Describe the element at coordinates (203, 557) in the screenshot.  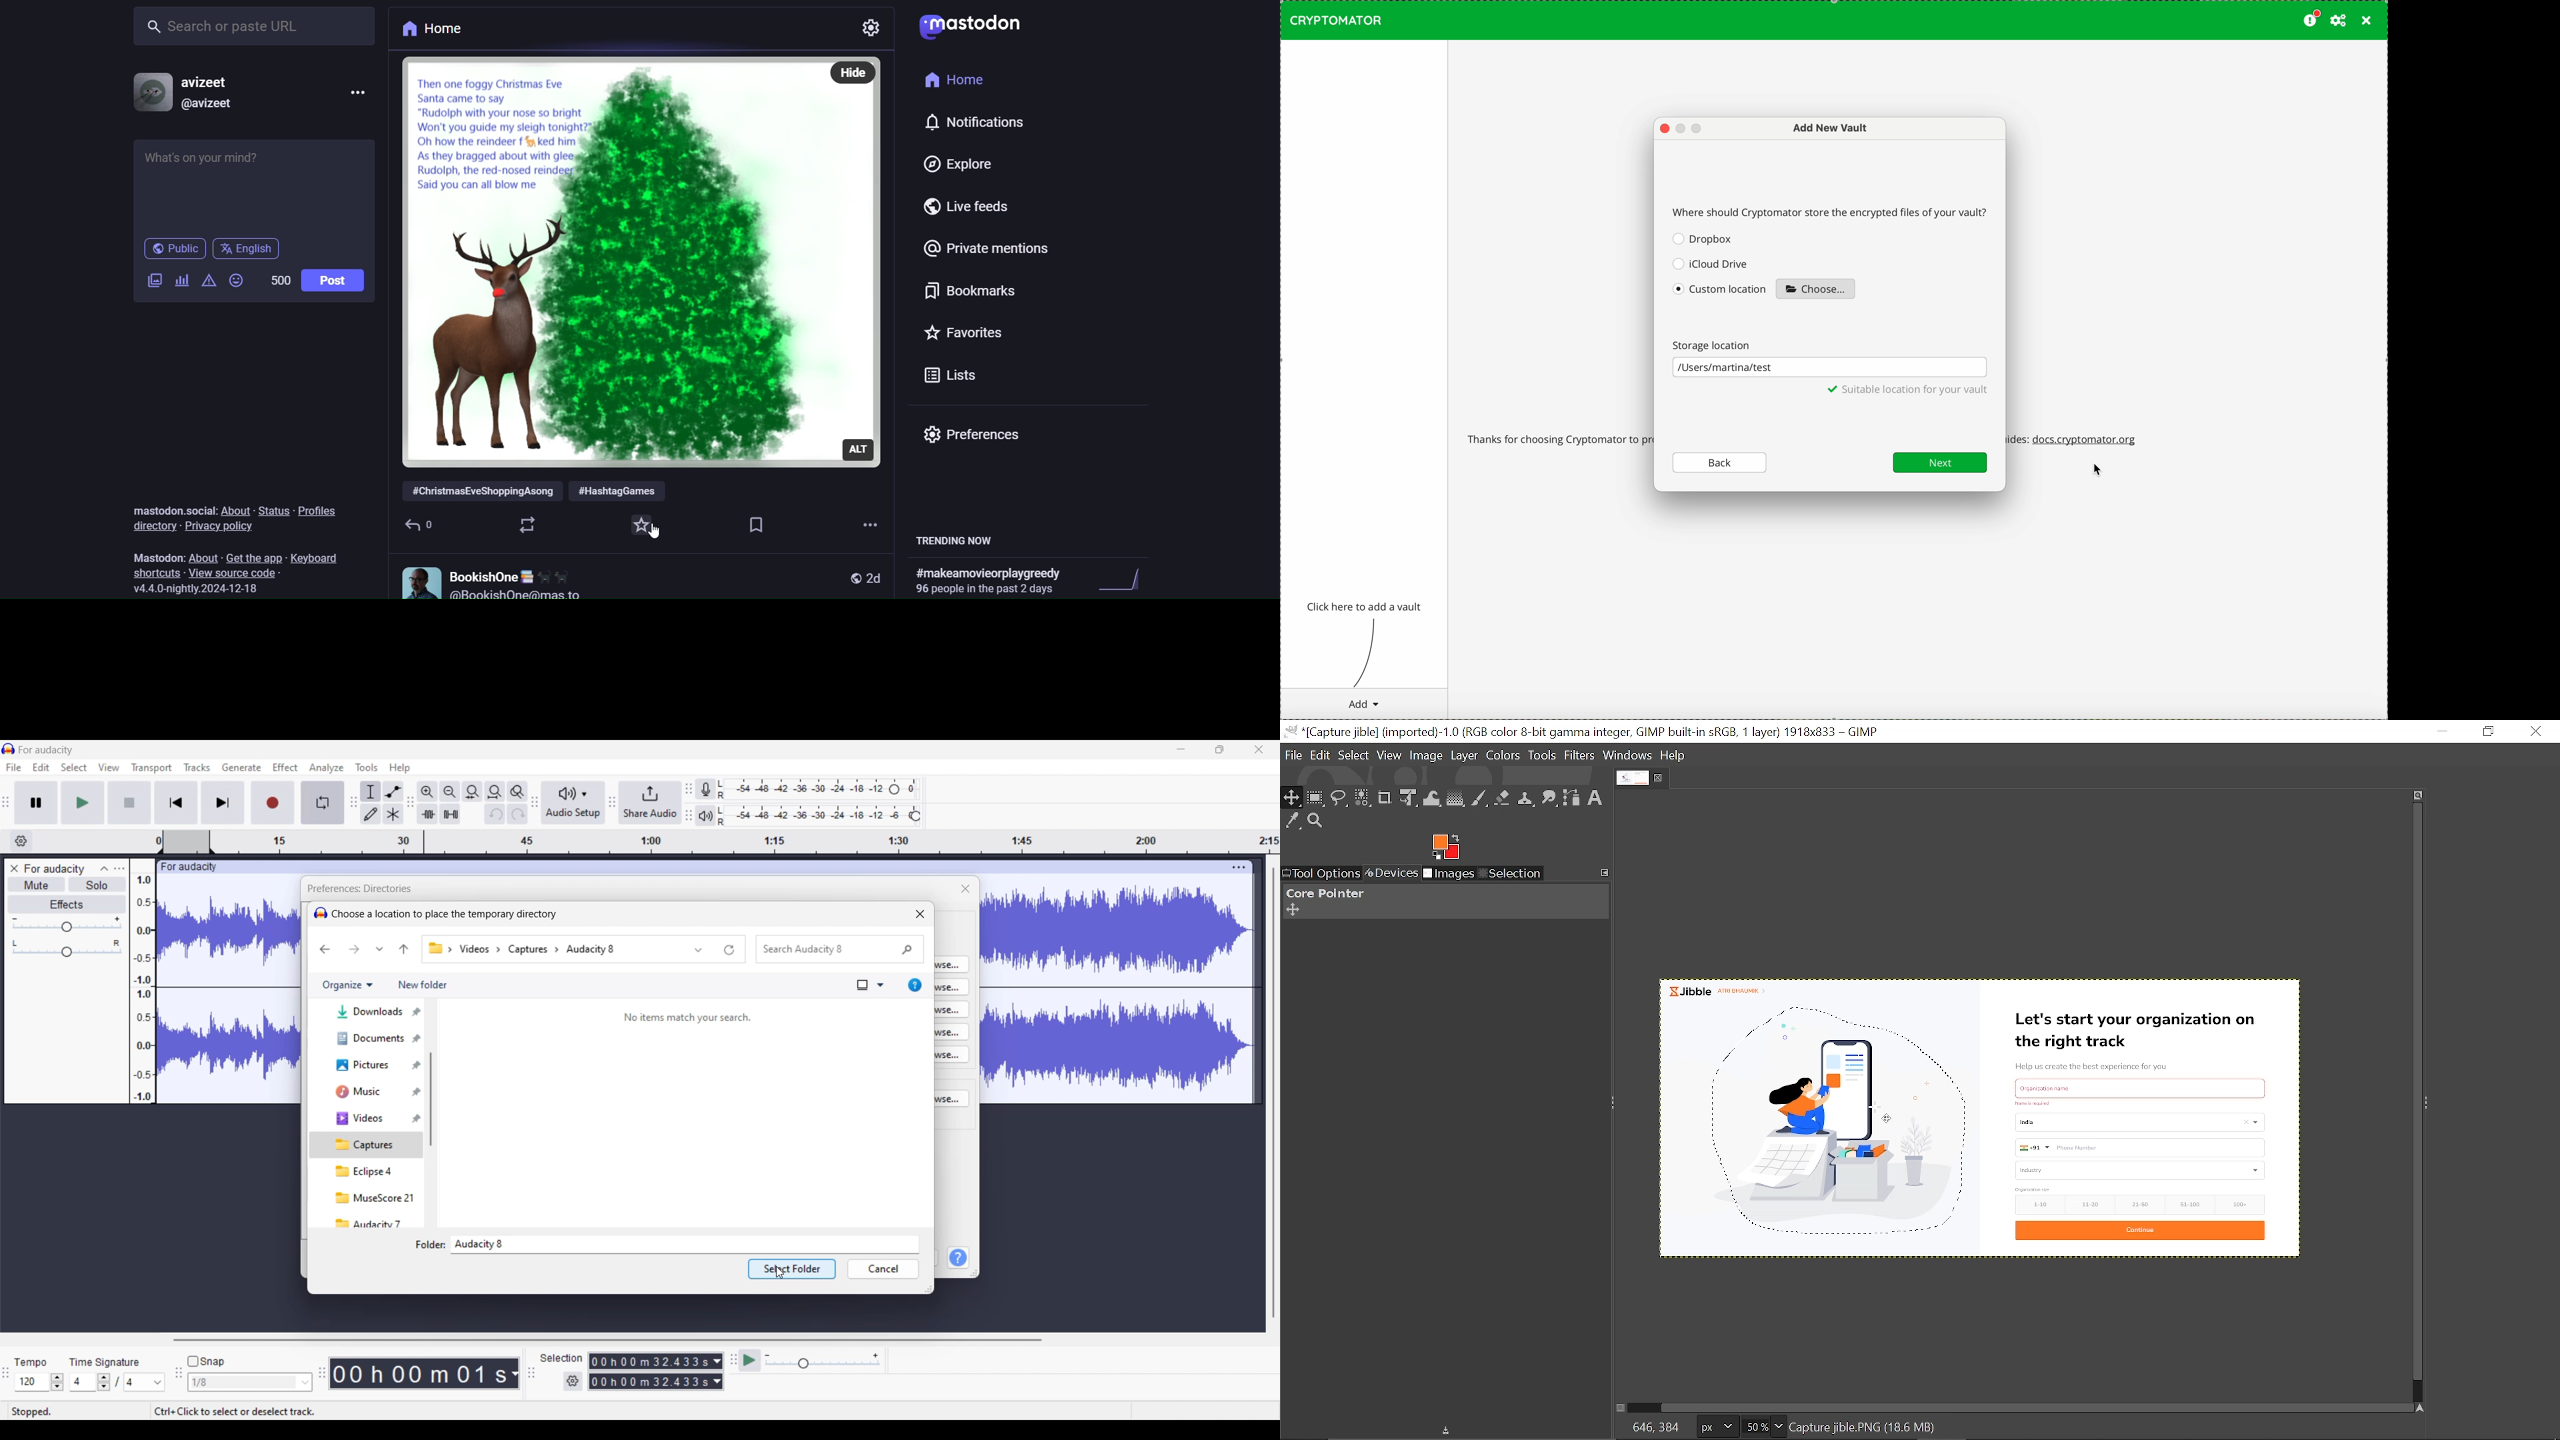
I see `about` at that location.